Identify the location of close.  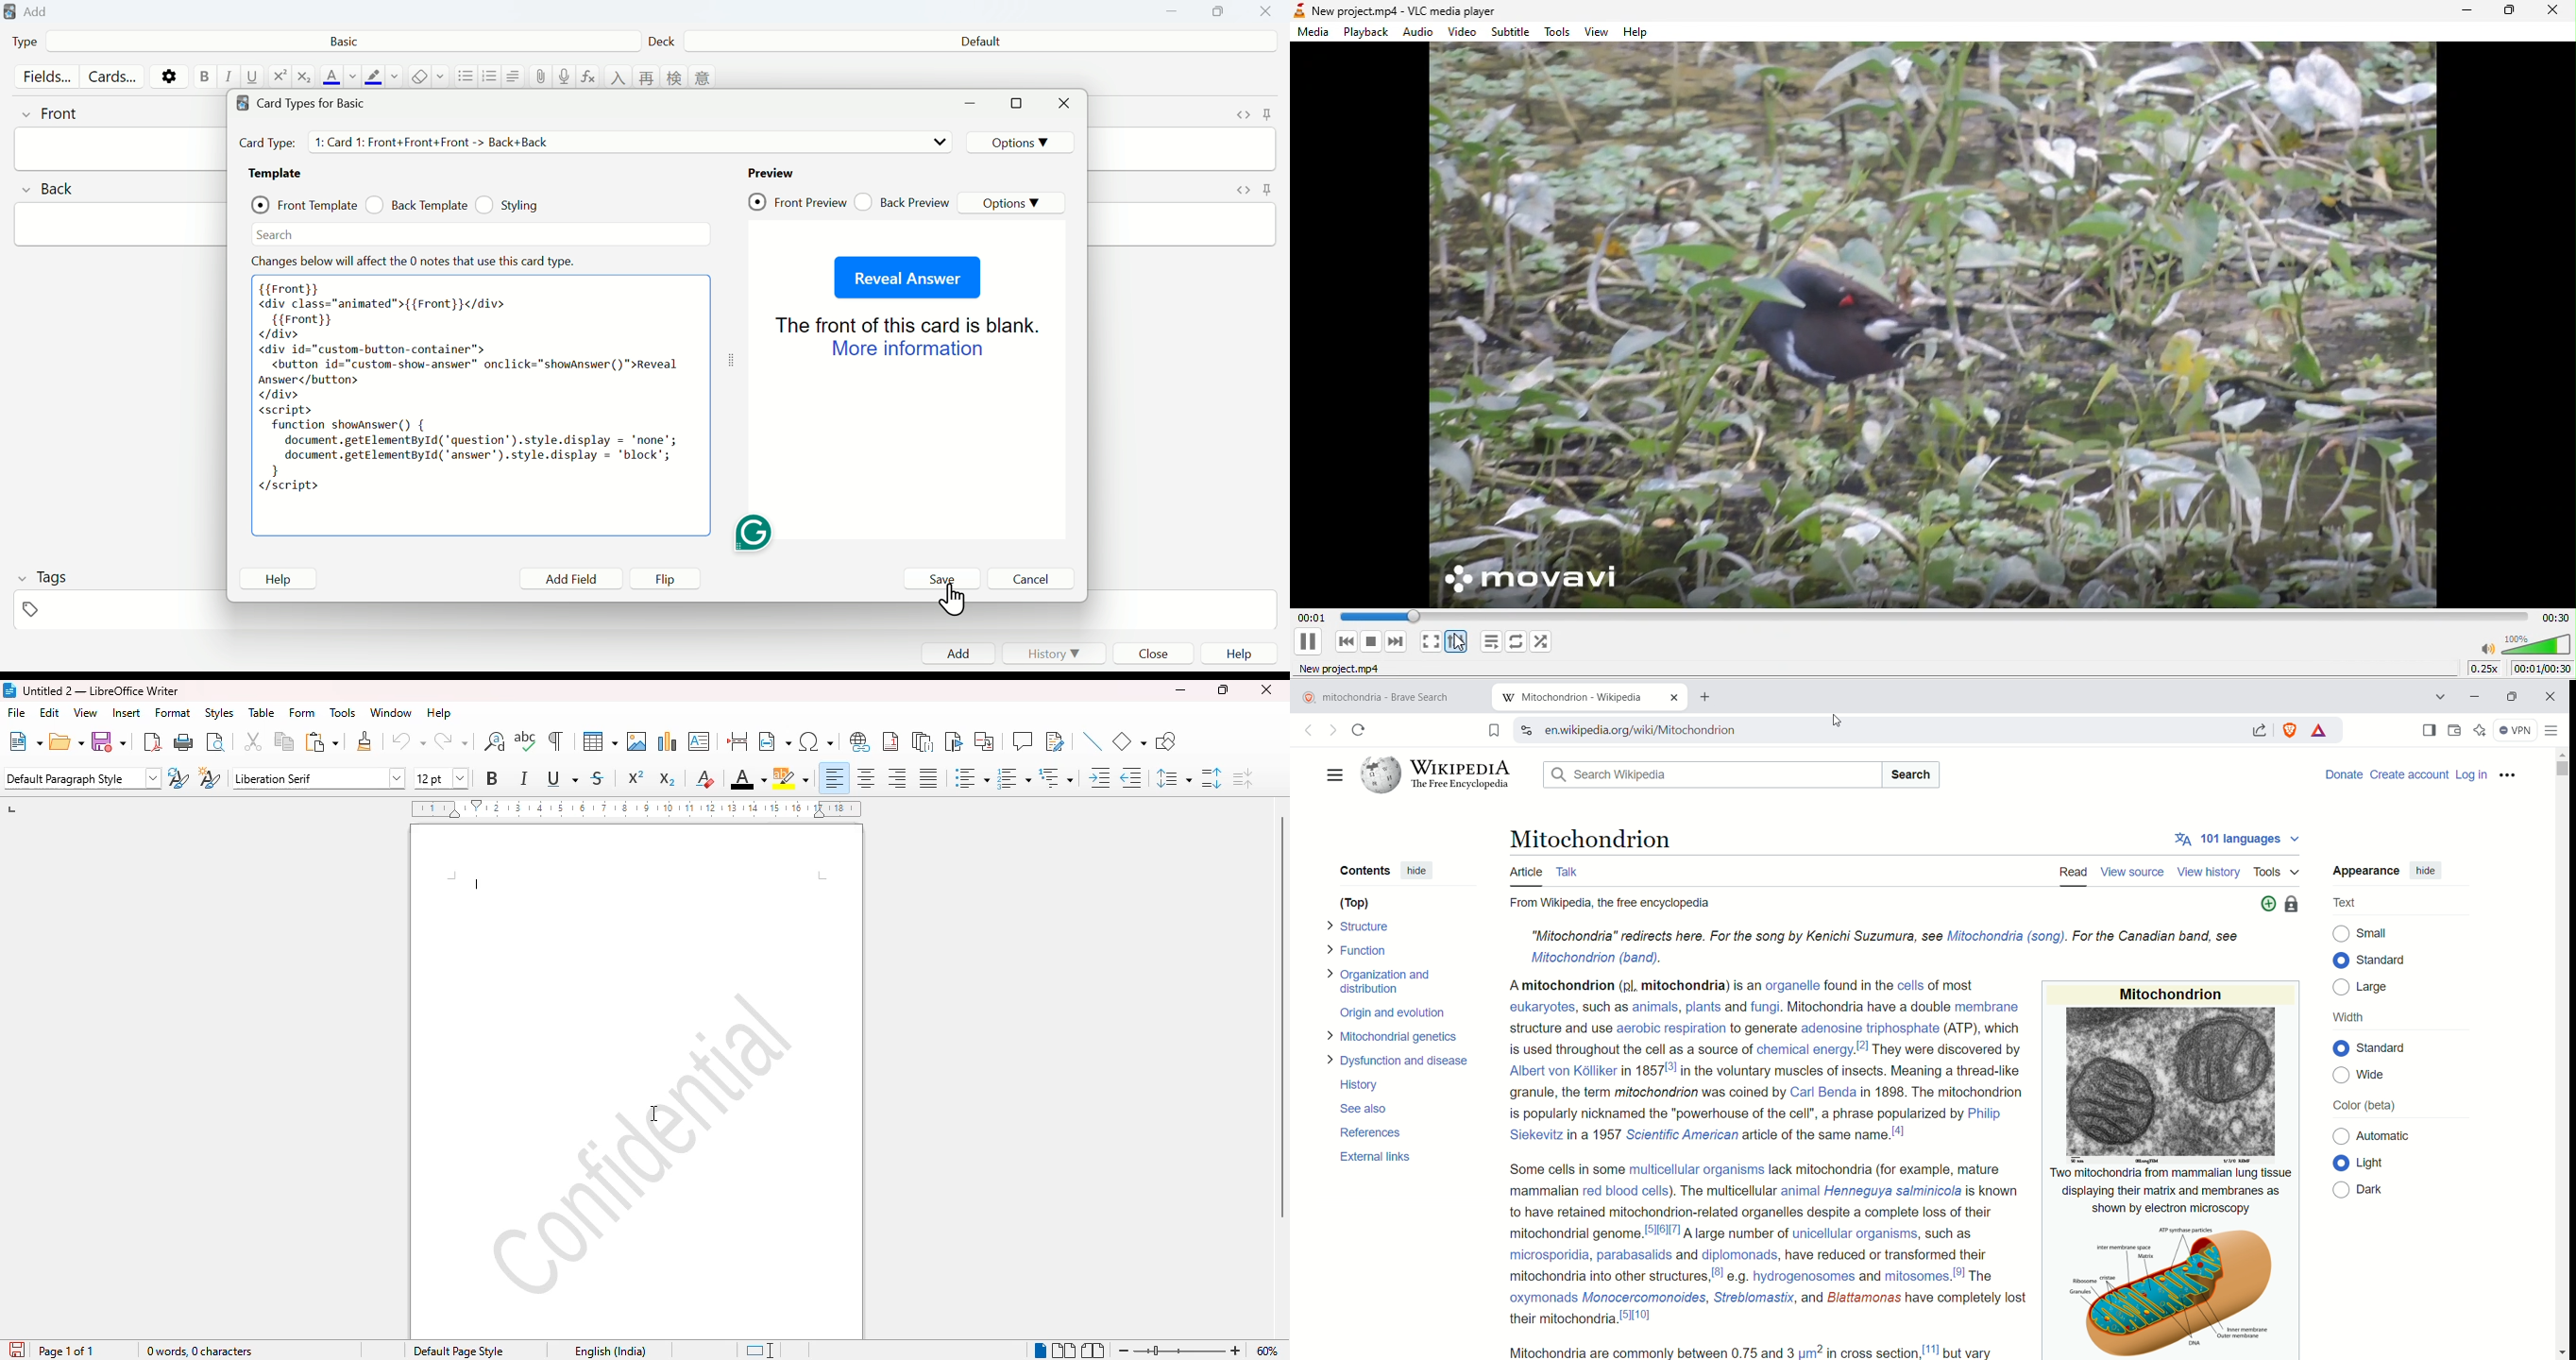
(1673, 697).